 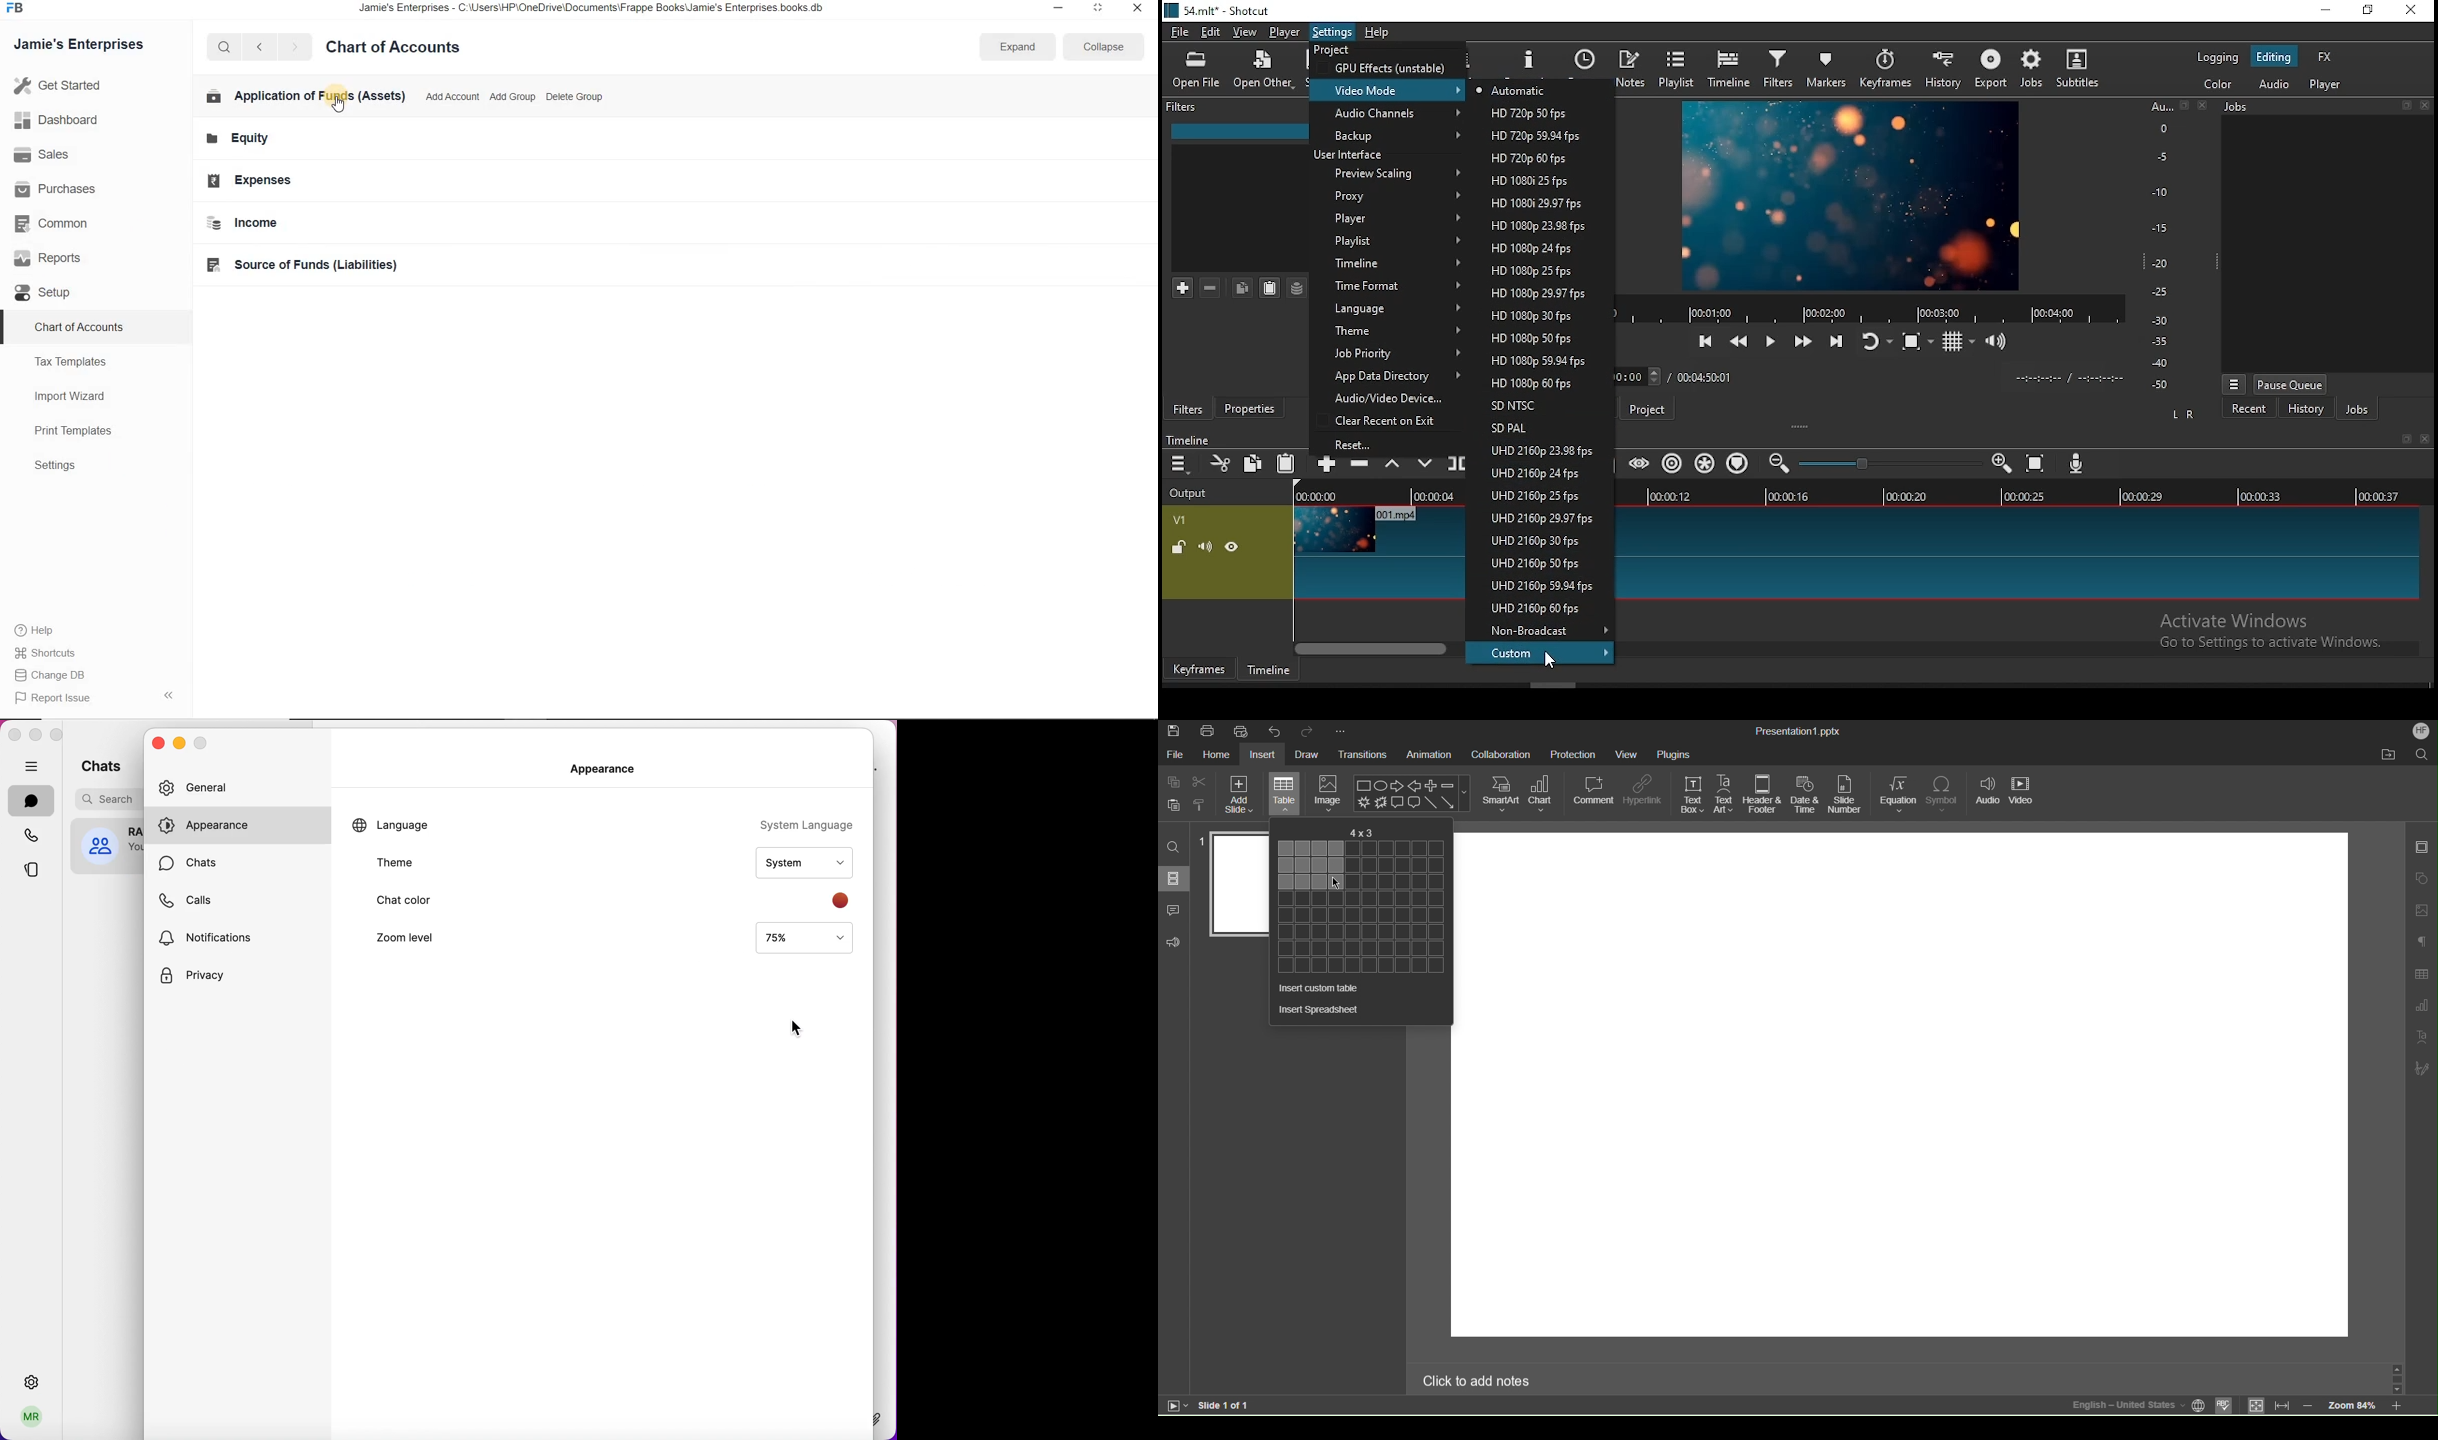 What do you see at coordinates (2406, 106) in the screenshot?
I see `restore` at bounding box center [2406, 106].